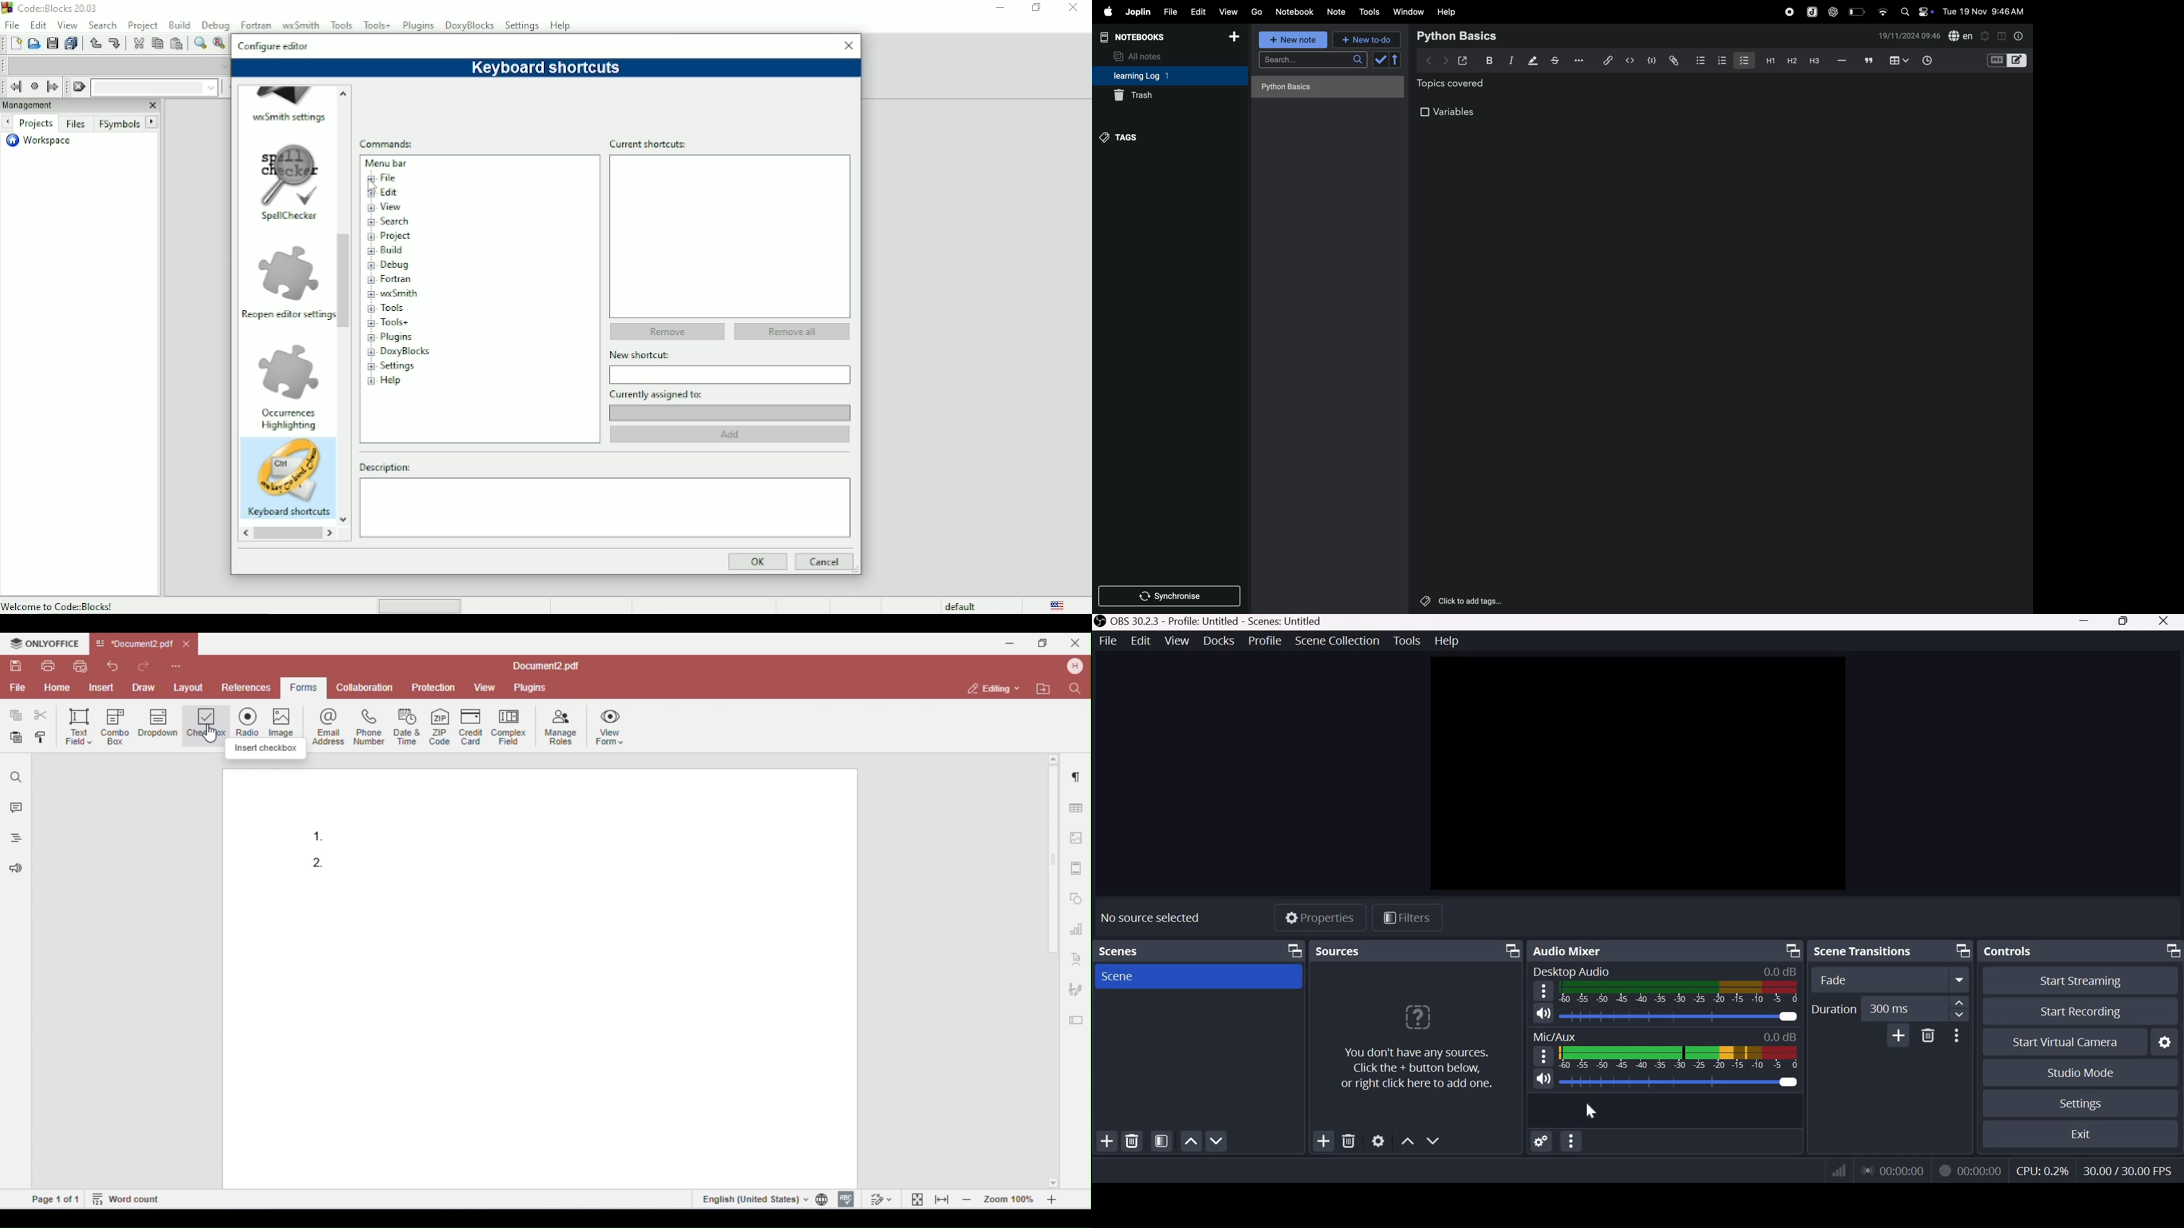 This screenshot has height=1232, width=2184. Describe the element at coordinates (1235, 39) in the screenshot. I see `add` at that location.